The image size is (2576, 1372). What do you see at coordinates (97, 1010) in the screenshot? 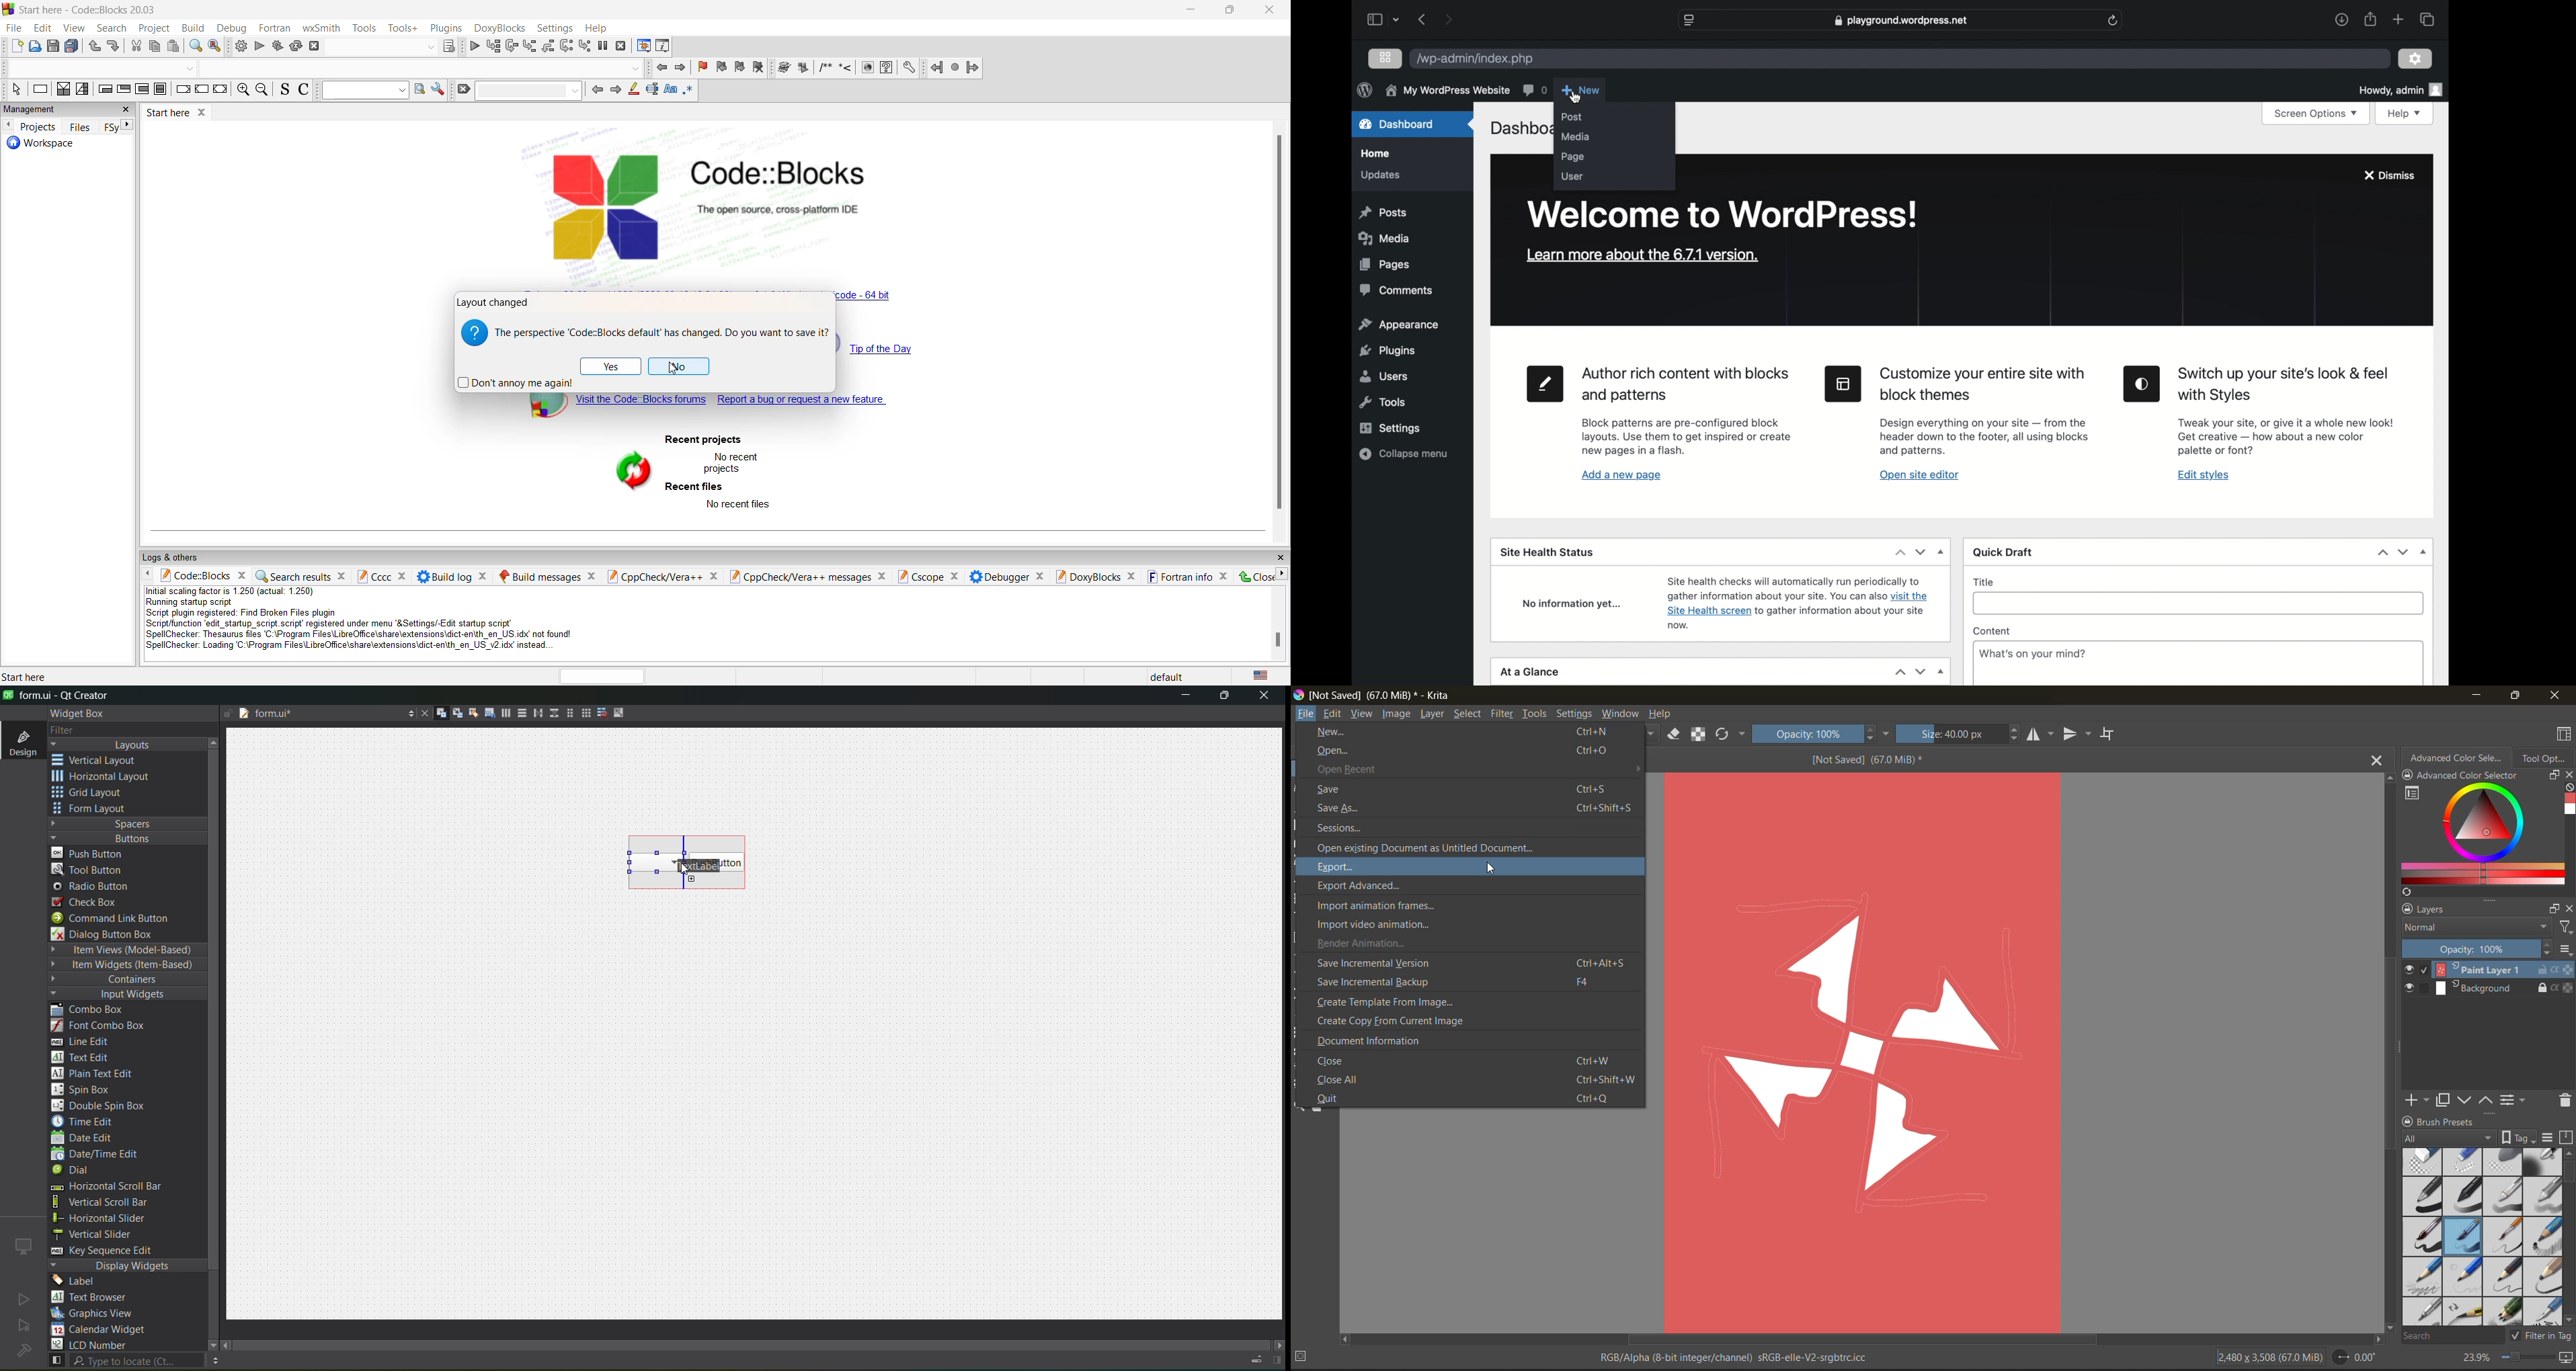
I see `combo box` at bounding box center [97, 1010].